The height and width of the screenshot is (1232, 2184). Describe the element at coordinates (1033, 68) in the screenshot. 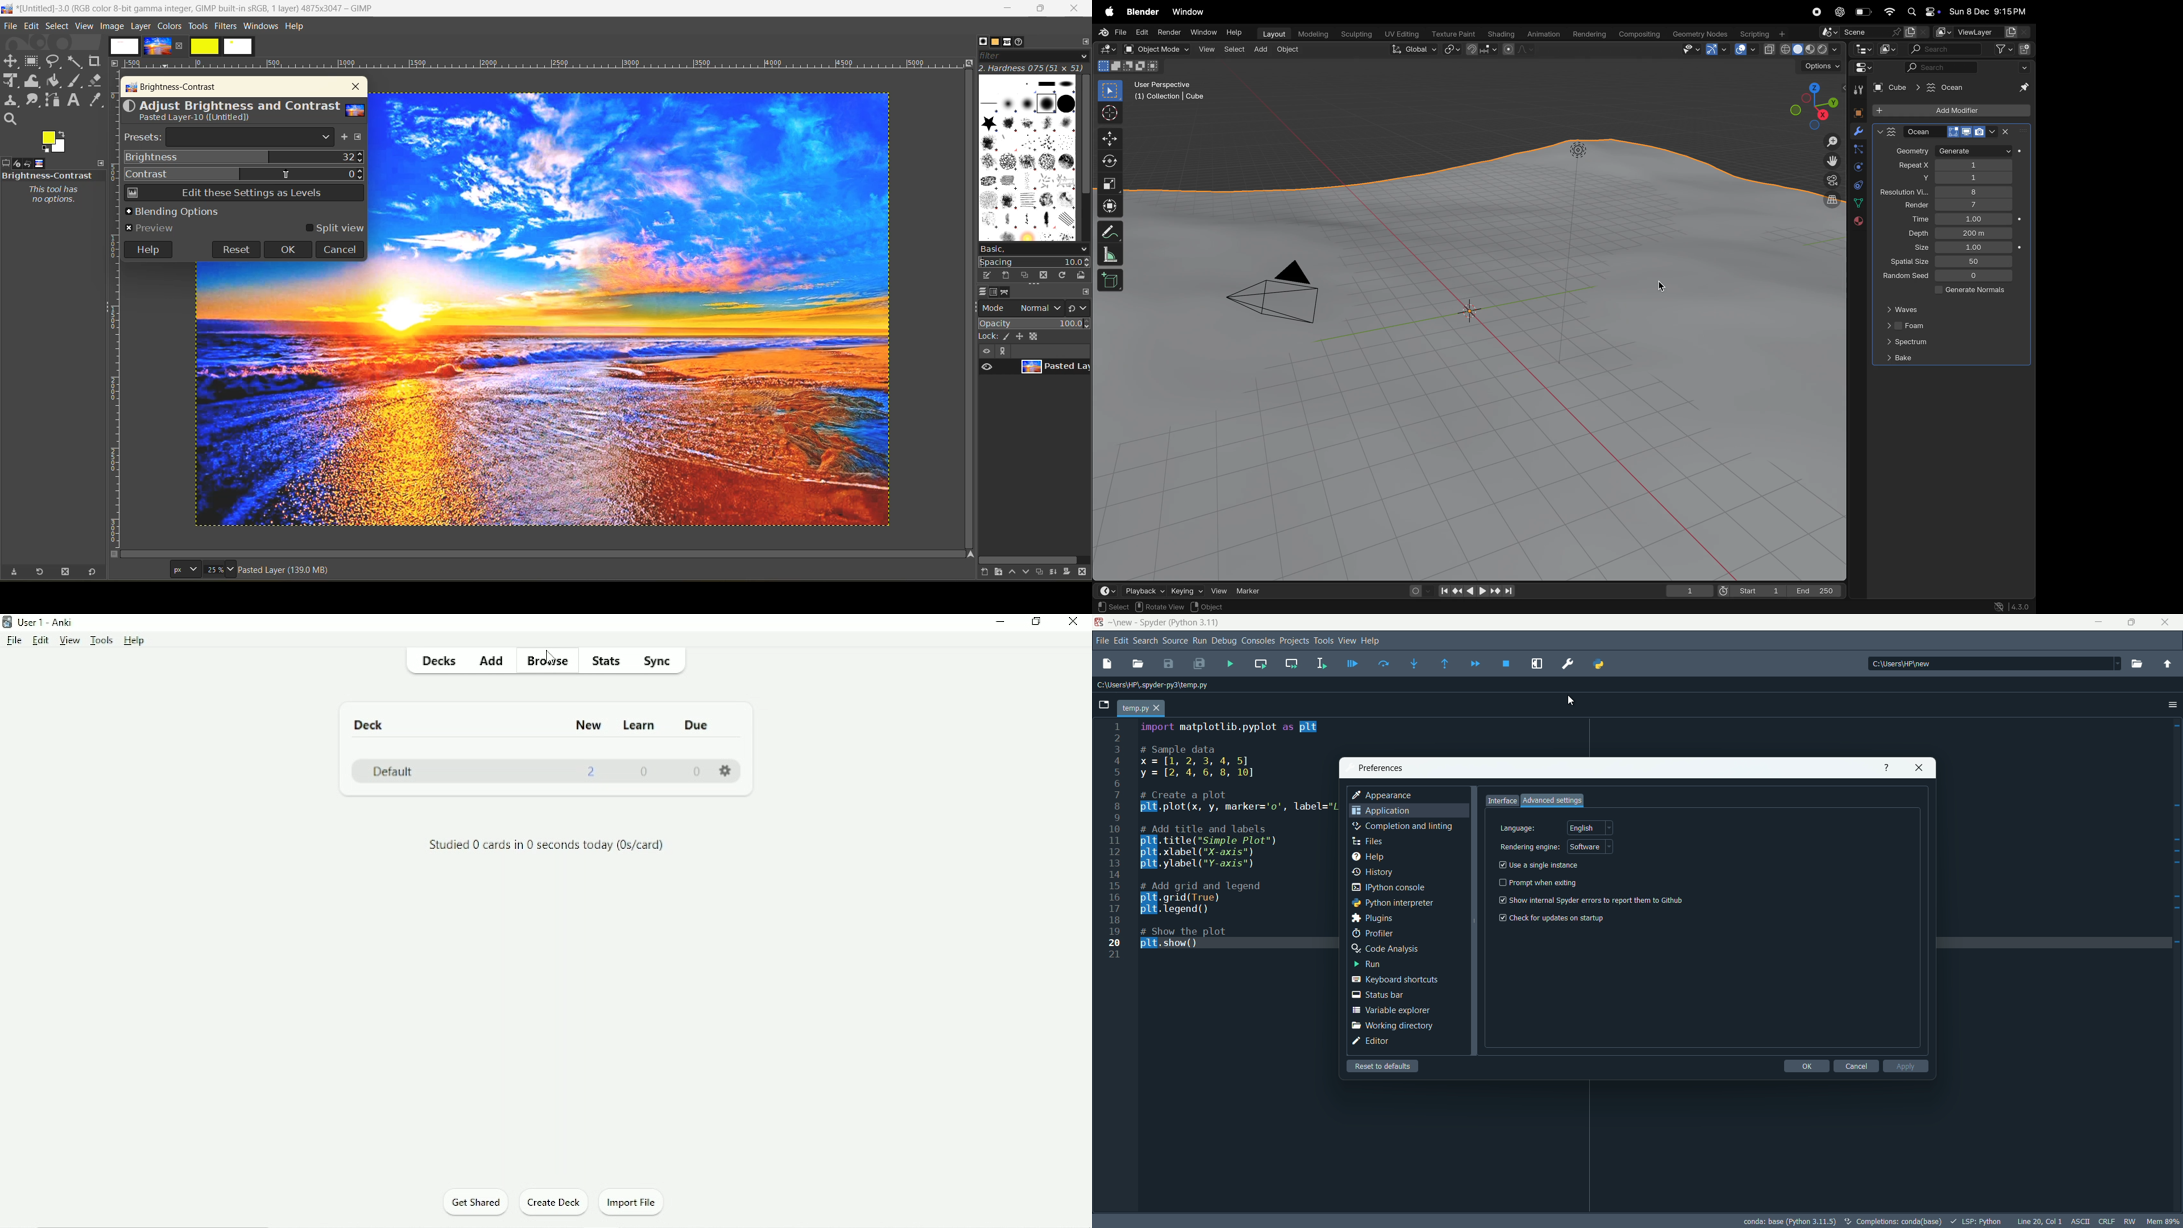

I see `hardness` at that location.